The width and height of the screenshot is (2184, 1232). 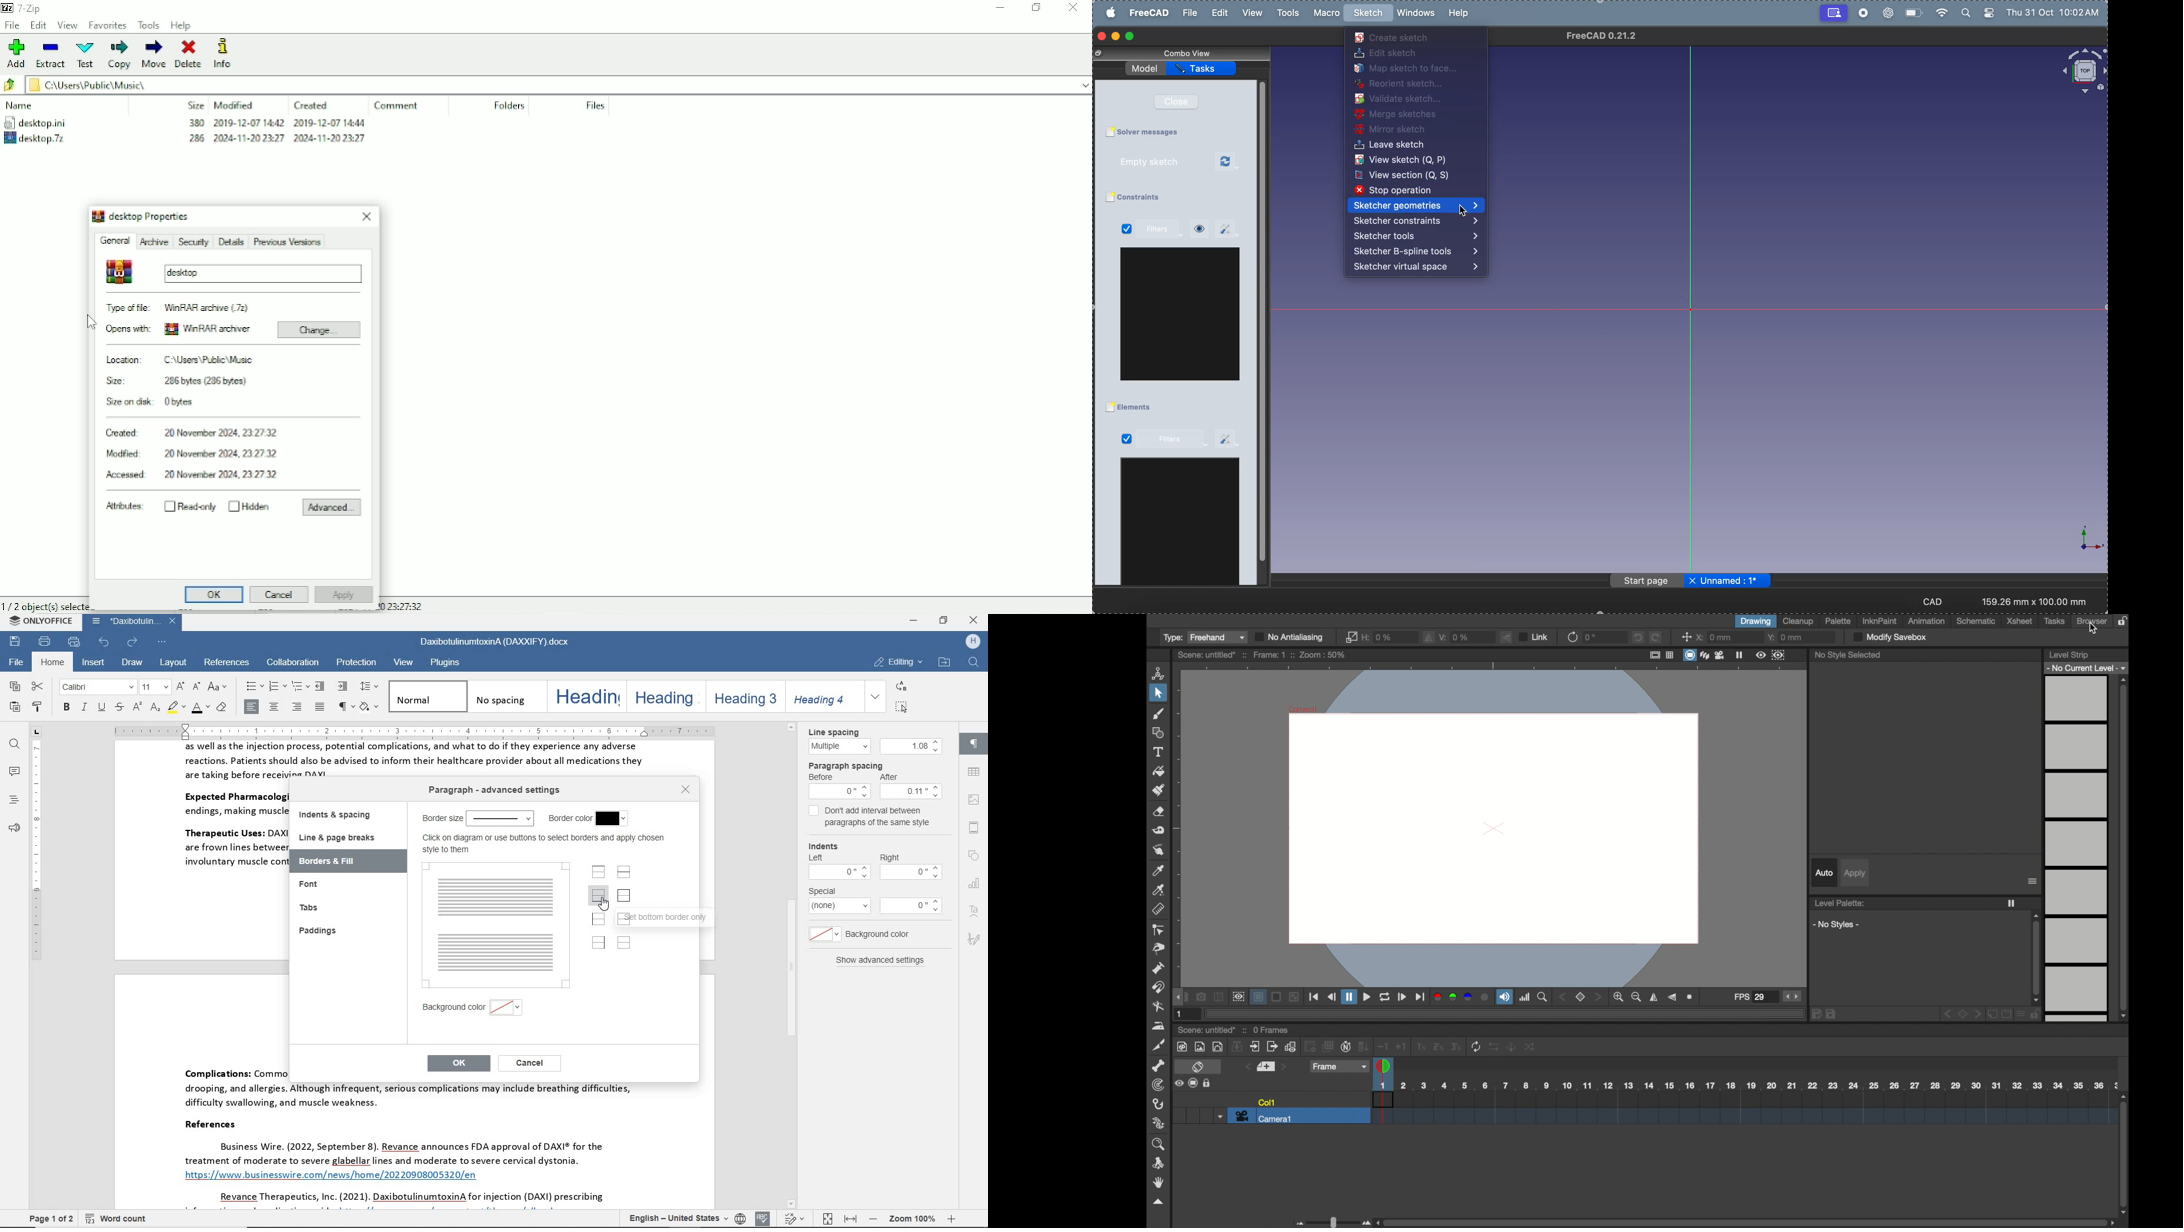 I want to click on freeze, so click(x=2012, y=904).